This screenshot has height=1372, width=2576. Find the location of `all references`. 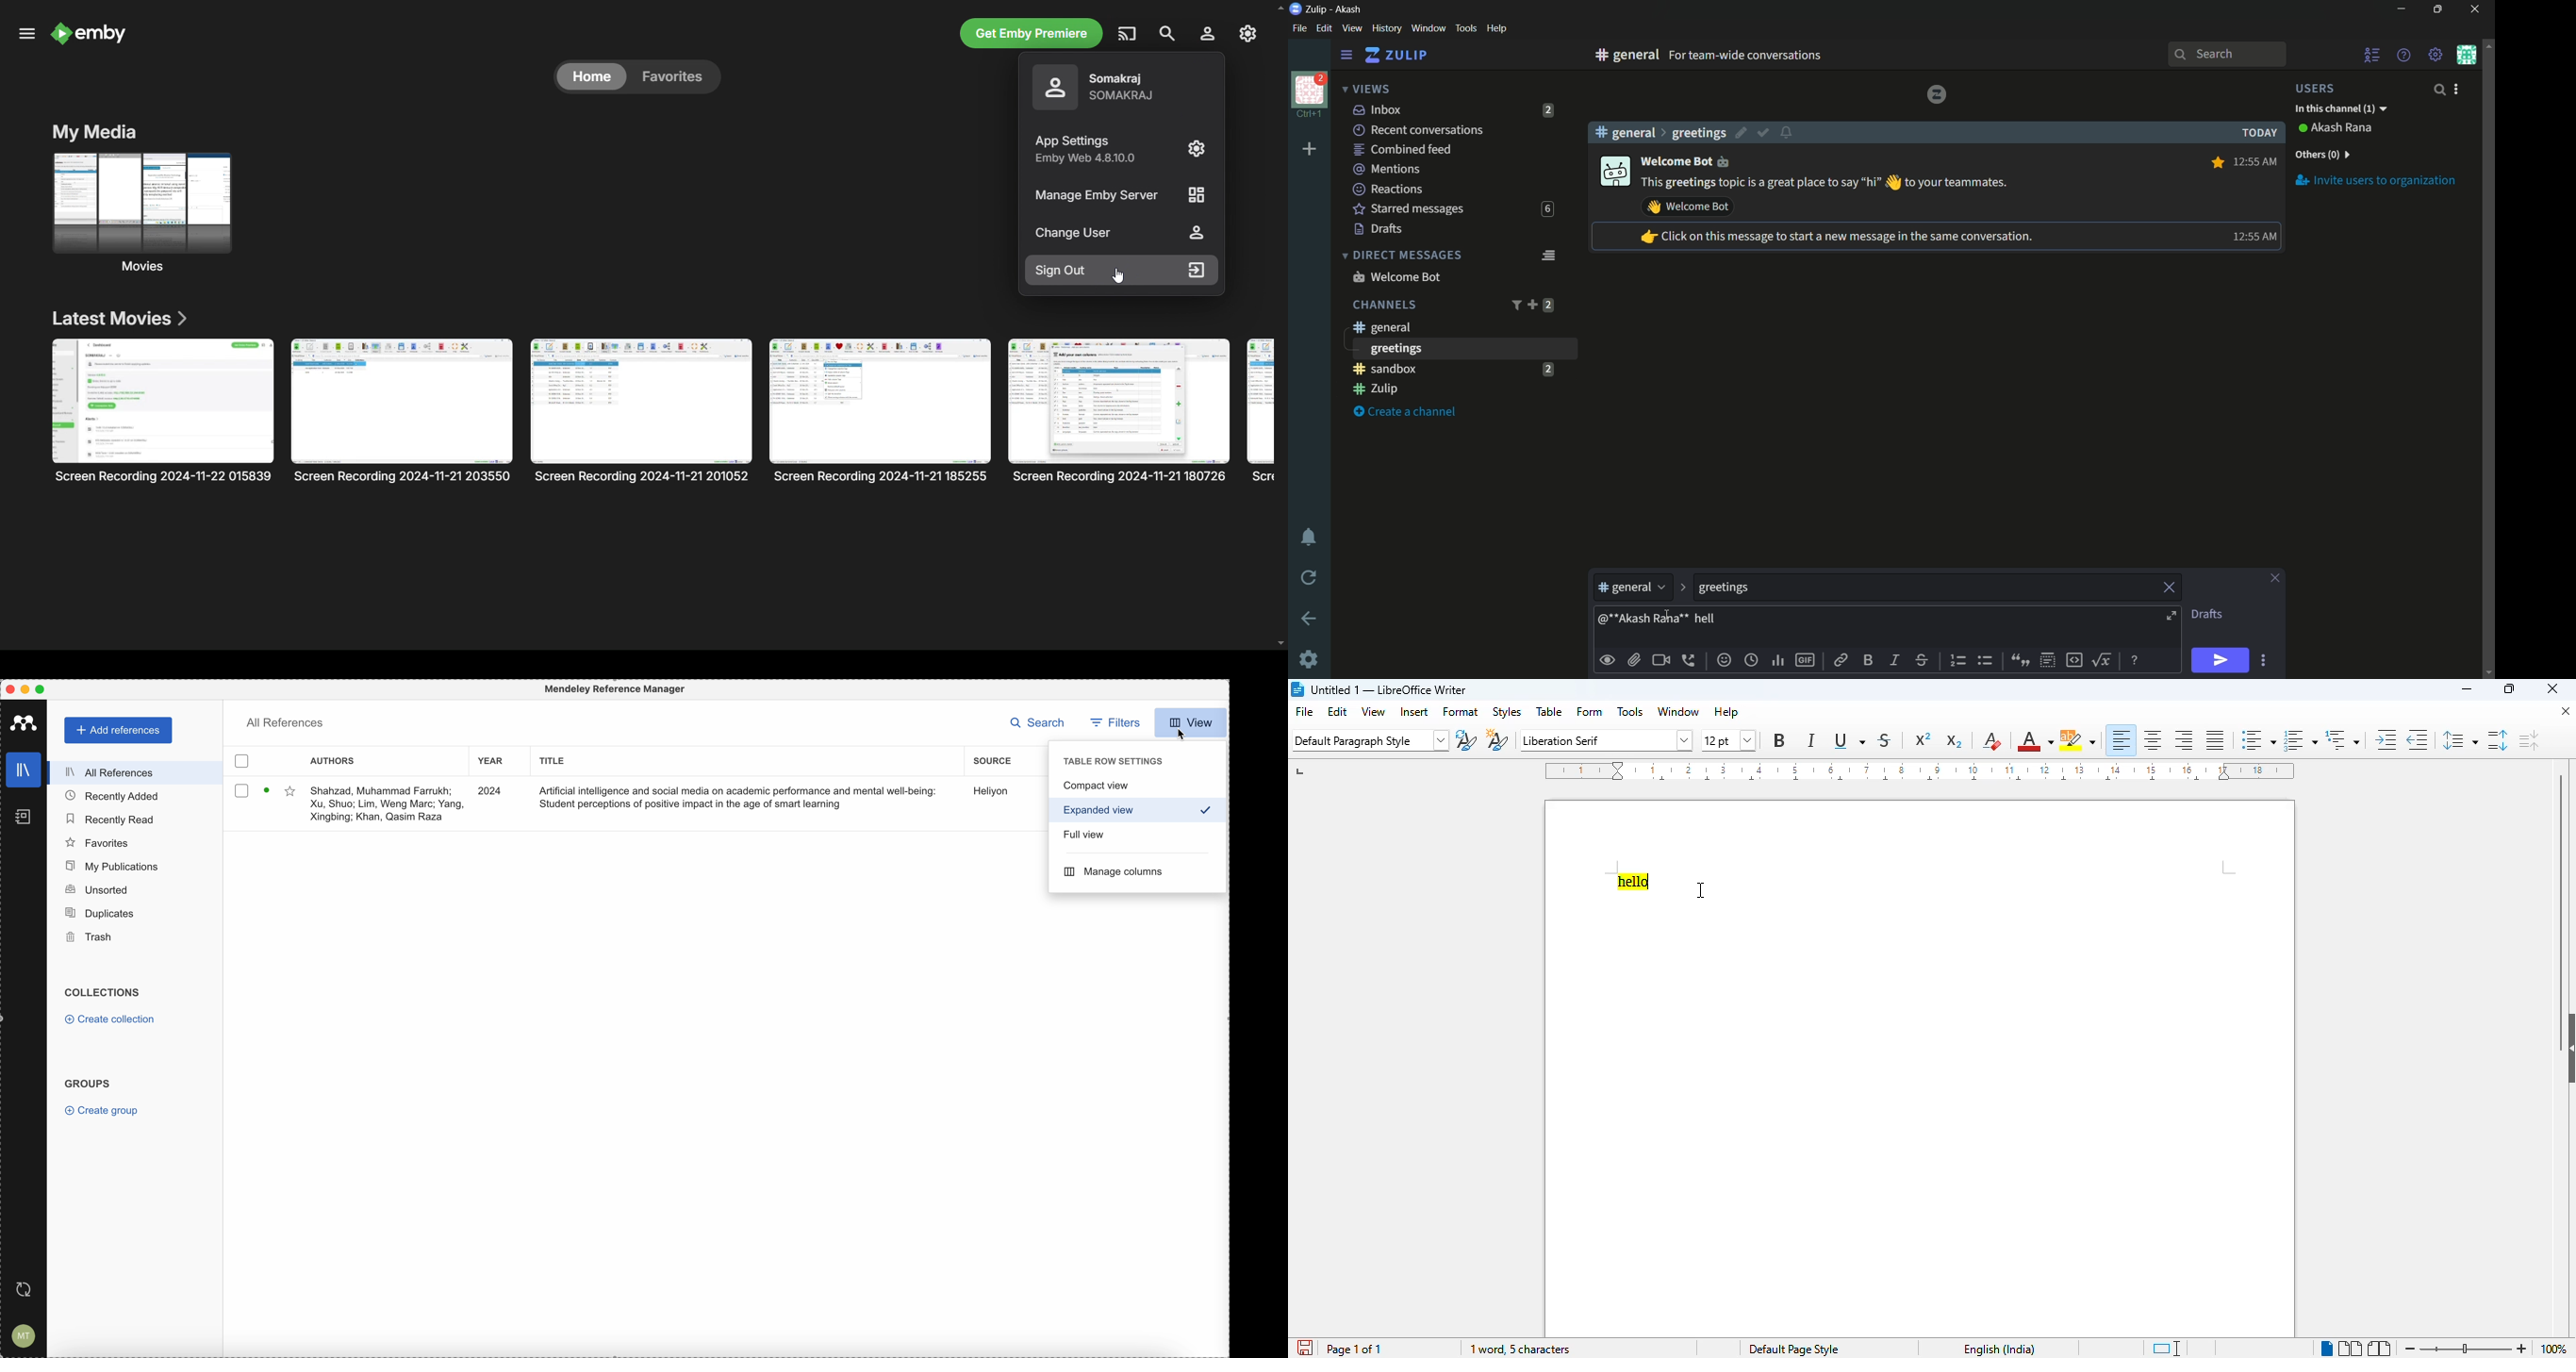

all references is located at coordinates (135, 773).